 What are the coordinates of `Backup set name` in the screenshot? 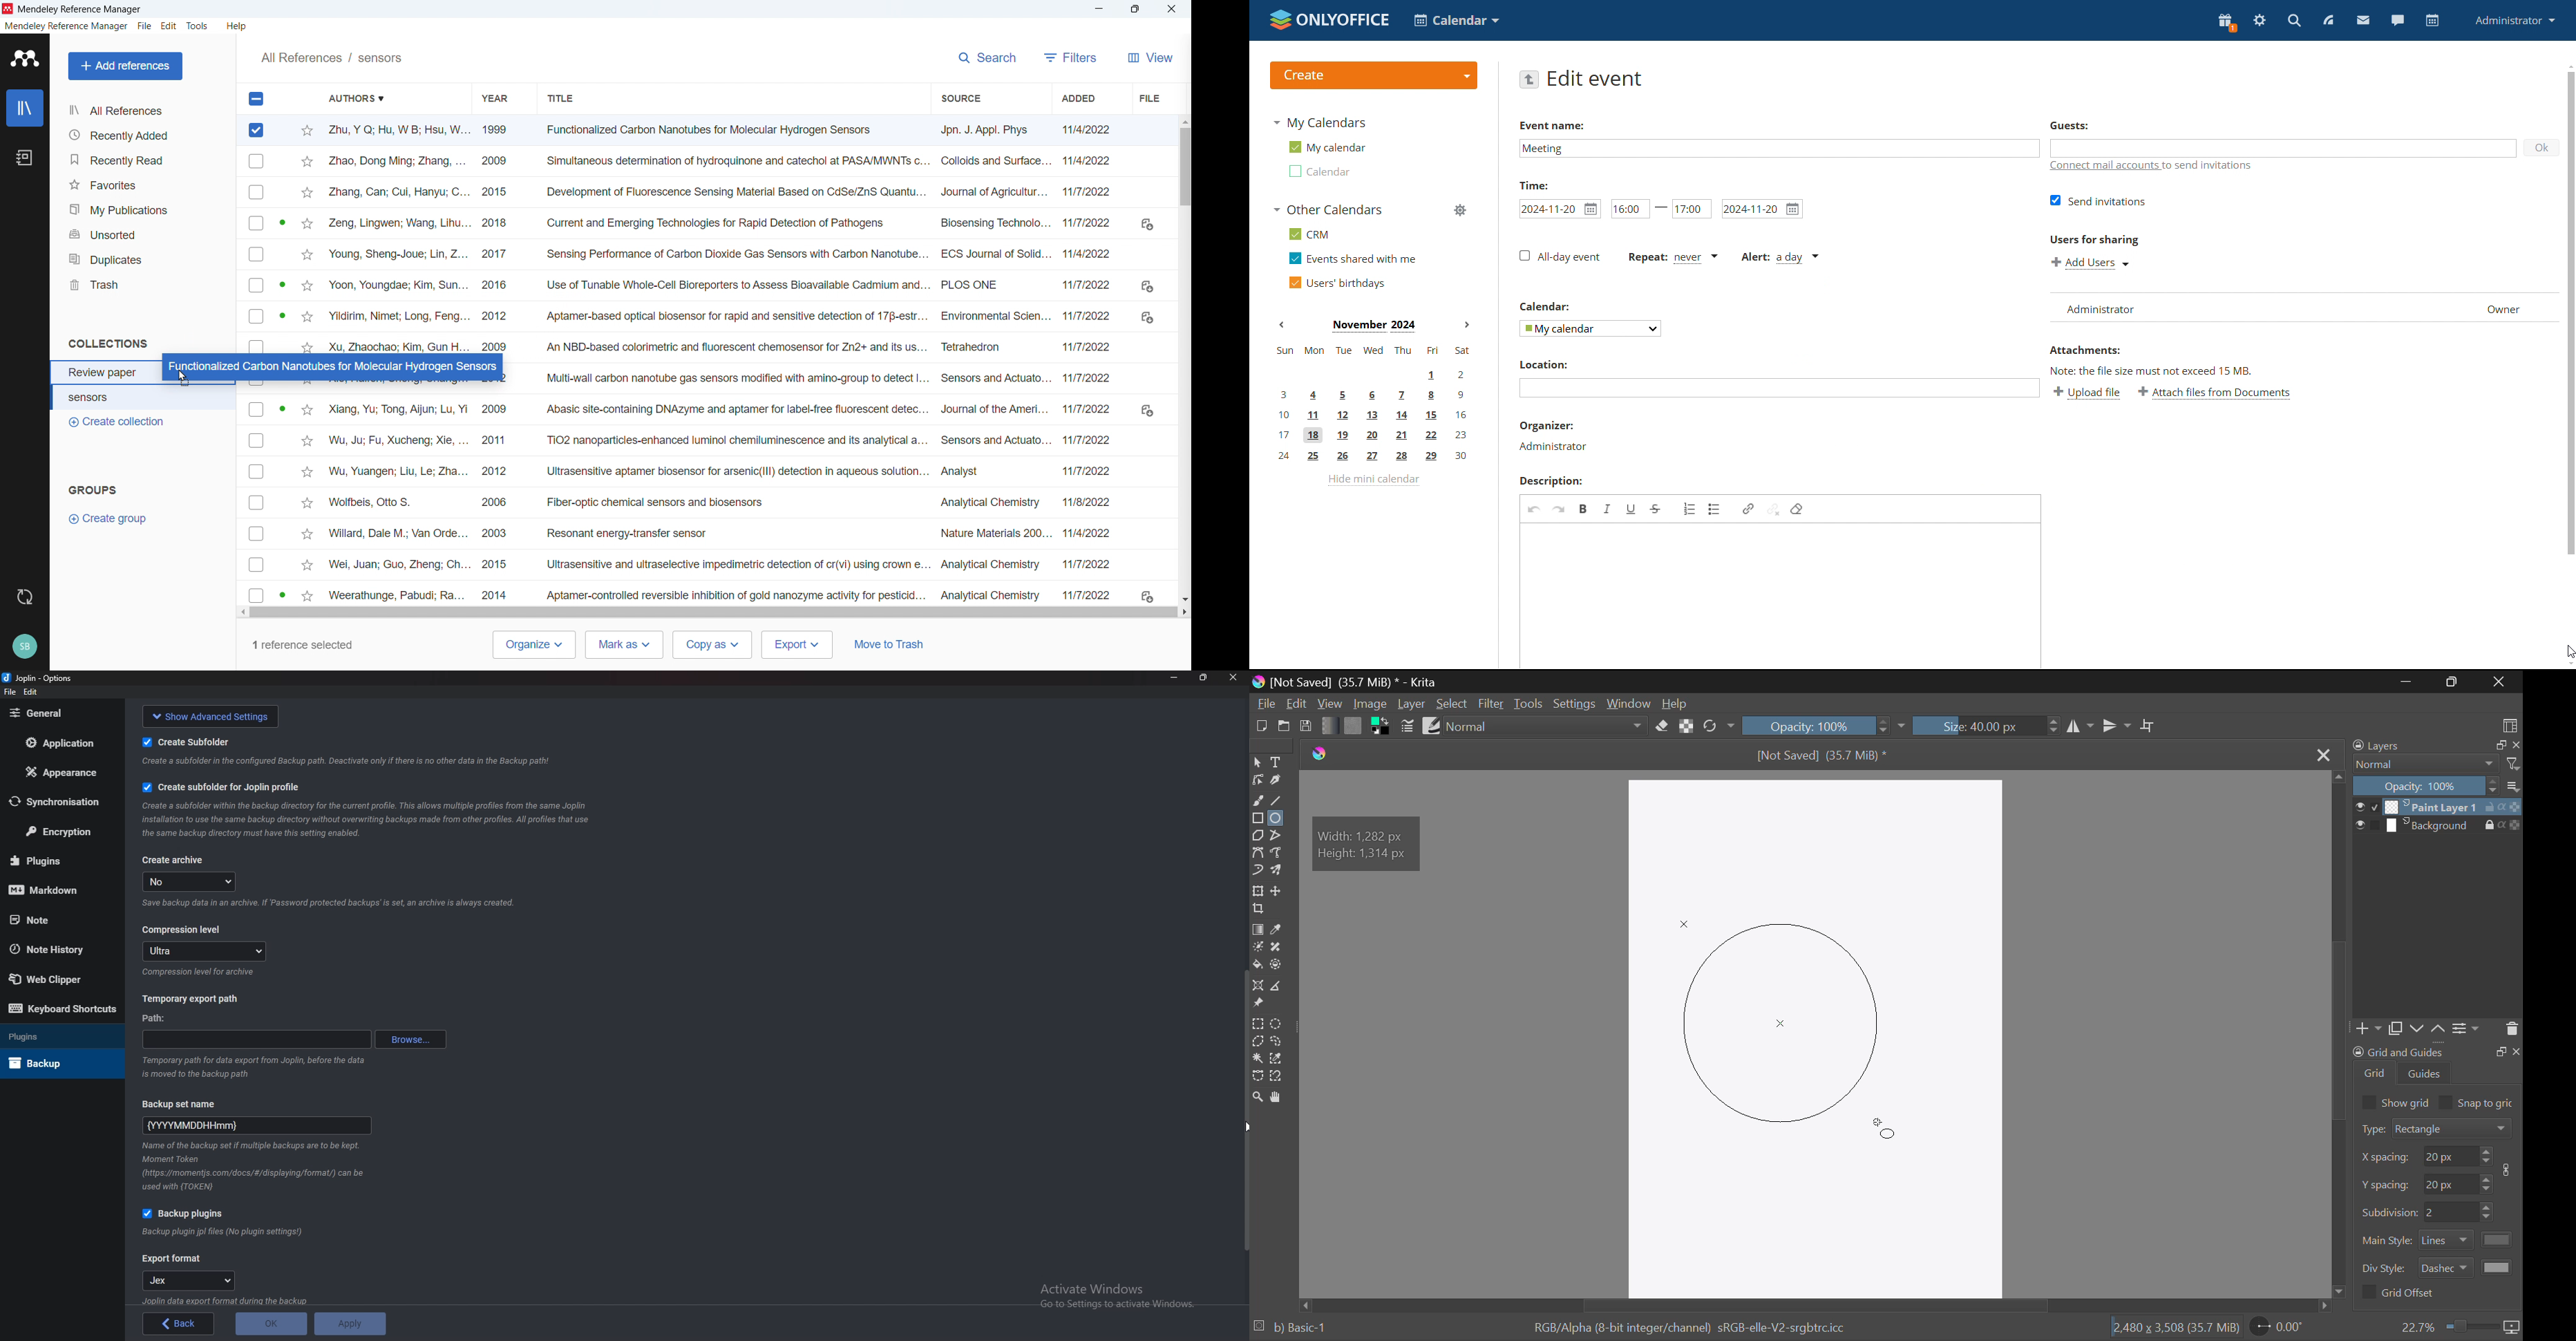 It's located at (256, 1126).